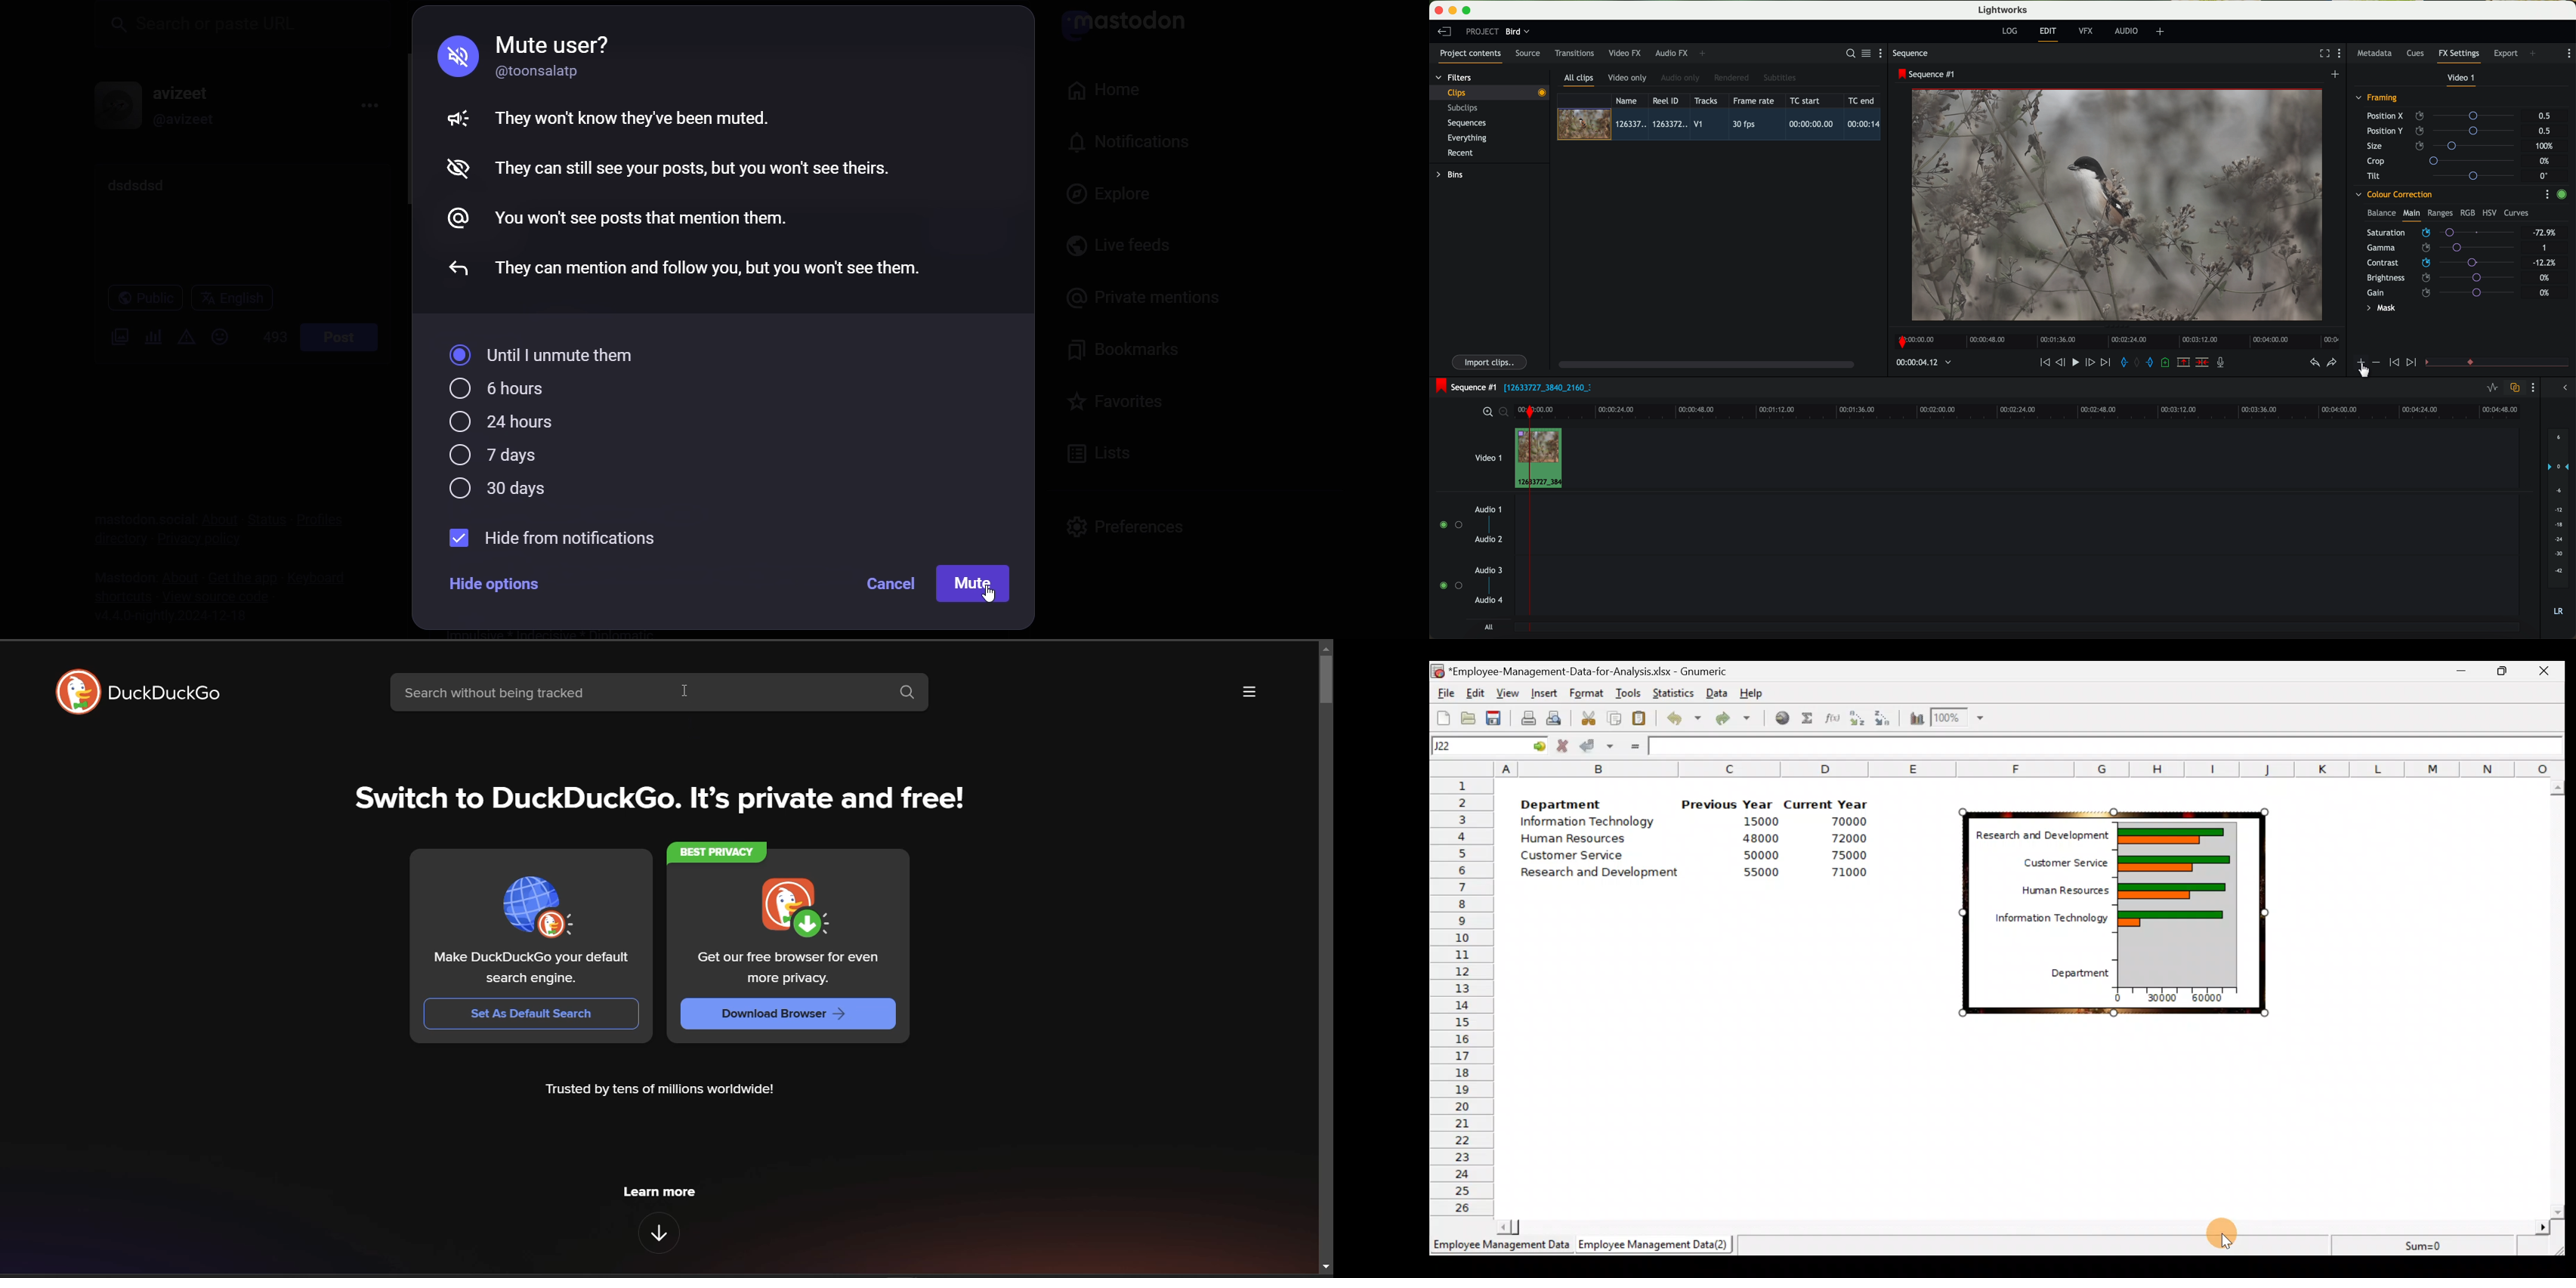 This screenshot has height=1288, width=2576. I want to click on filters, so click(1455, 77).